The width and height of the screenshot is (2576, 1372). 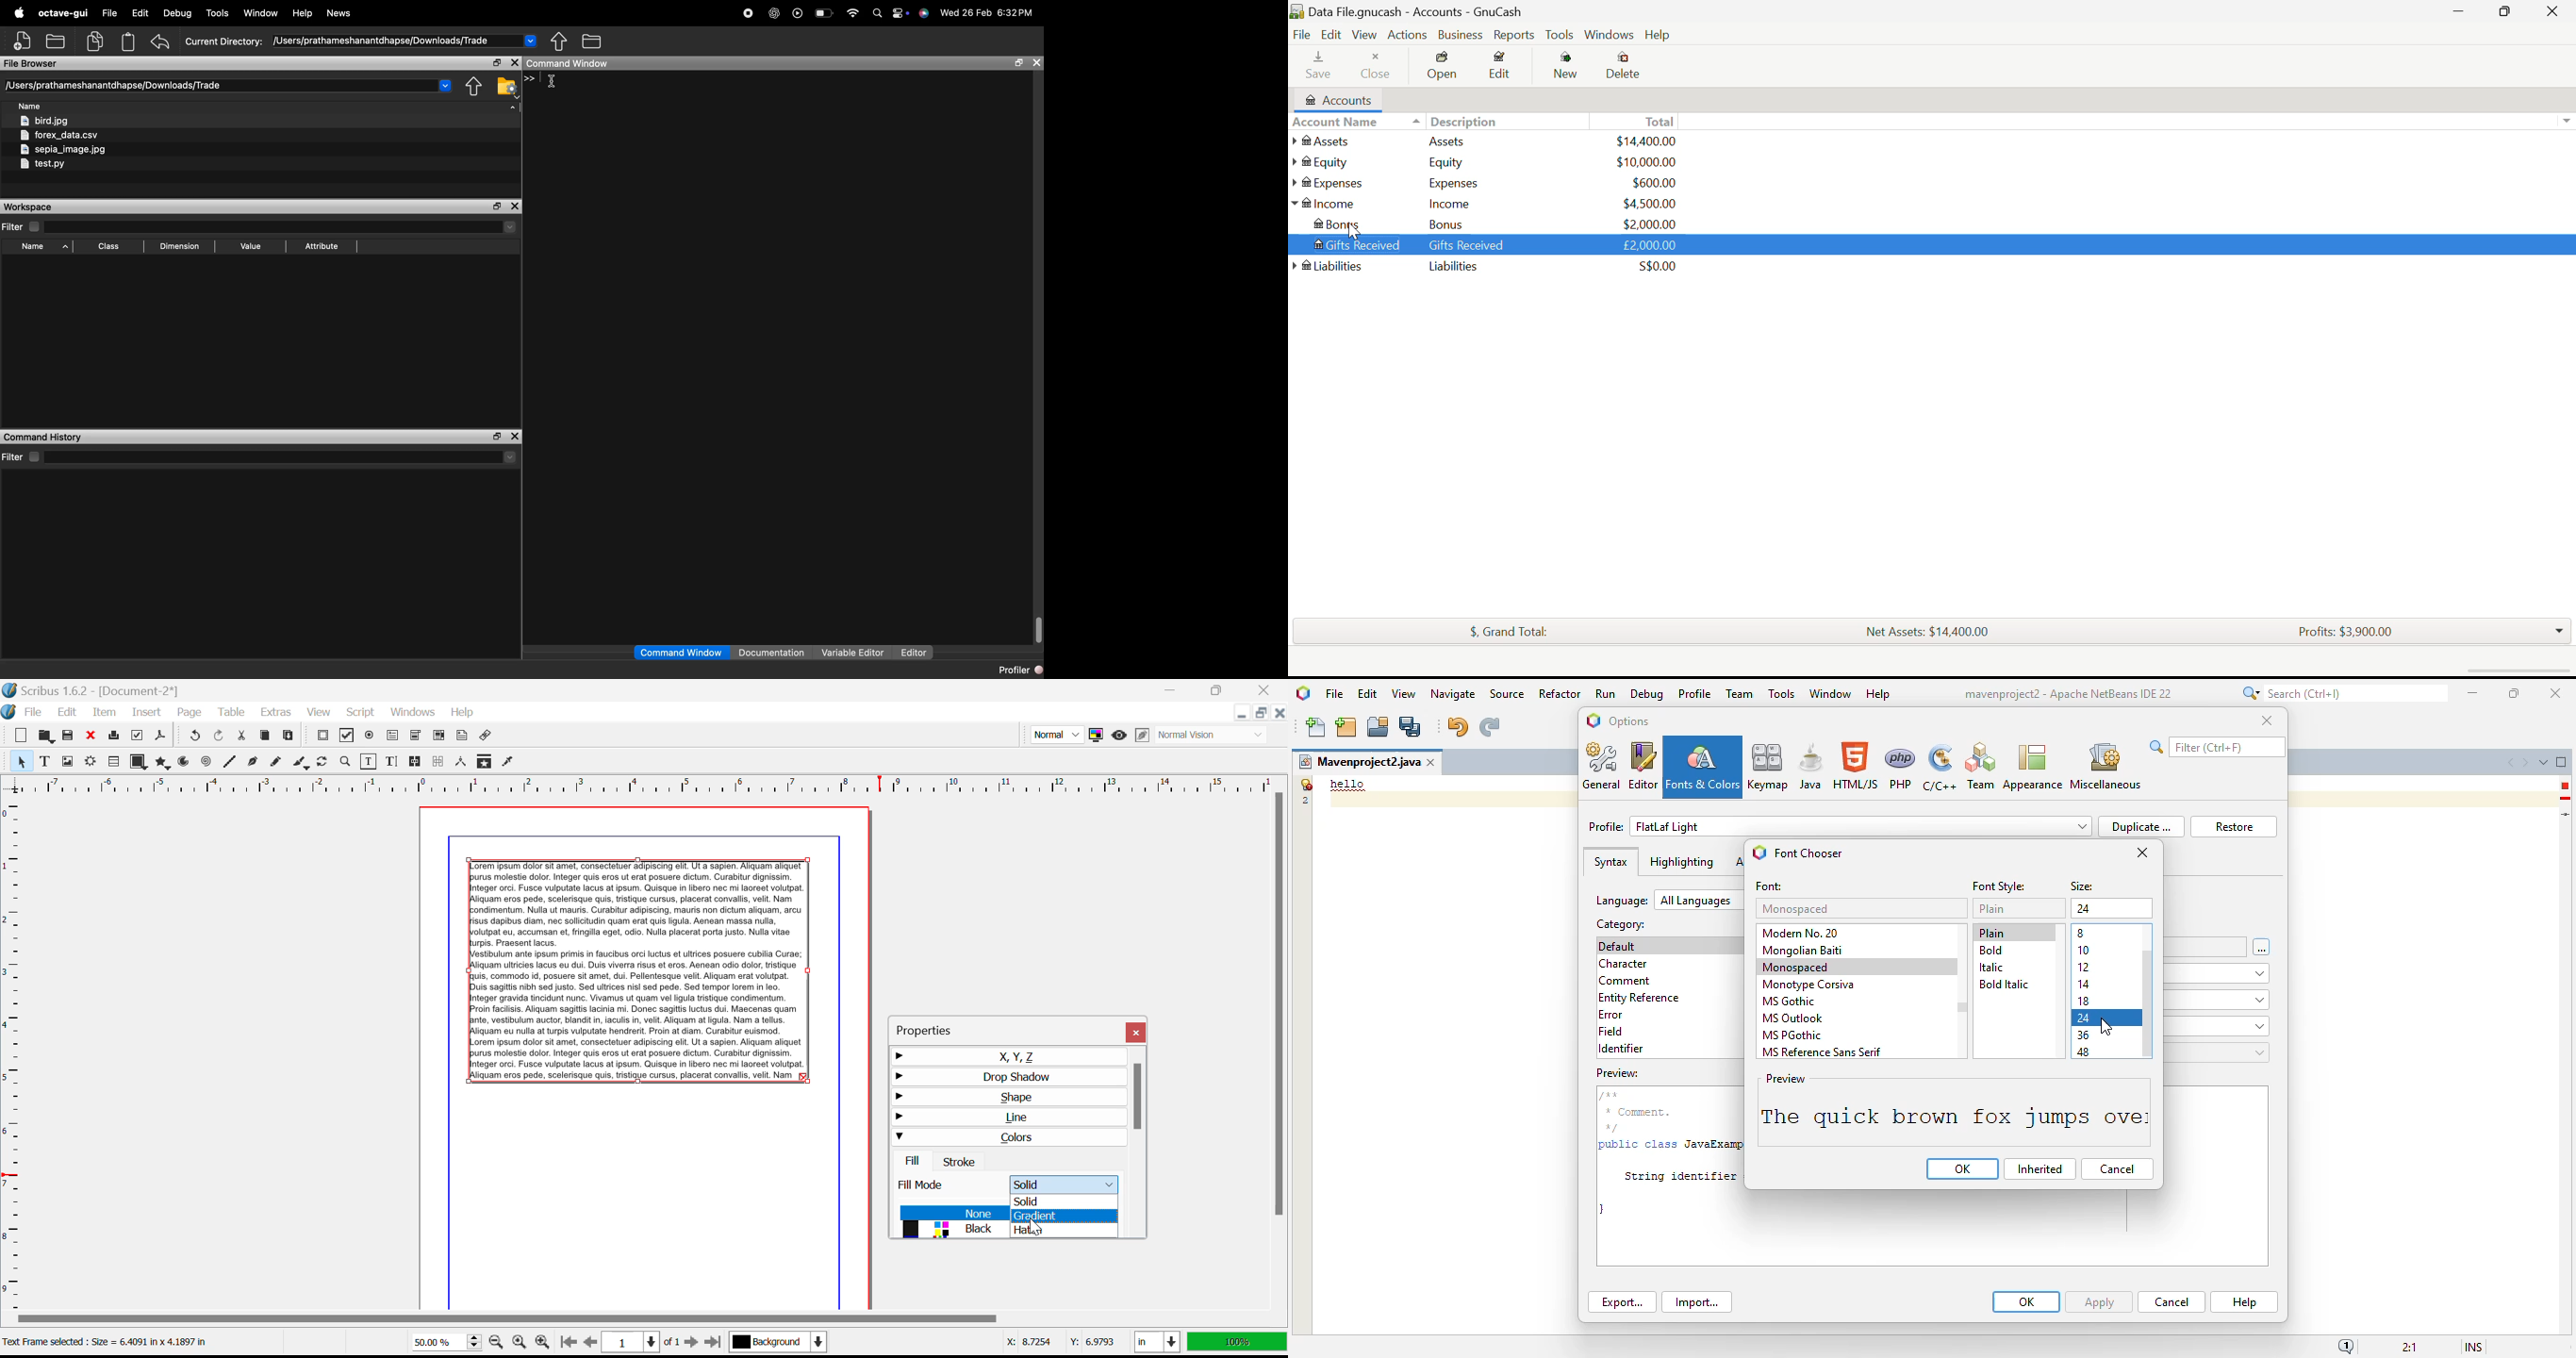 What do you see at coordinates (592, 42) in the screenshot?
I see `browse directories` at bounding box center [592, 42].